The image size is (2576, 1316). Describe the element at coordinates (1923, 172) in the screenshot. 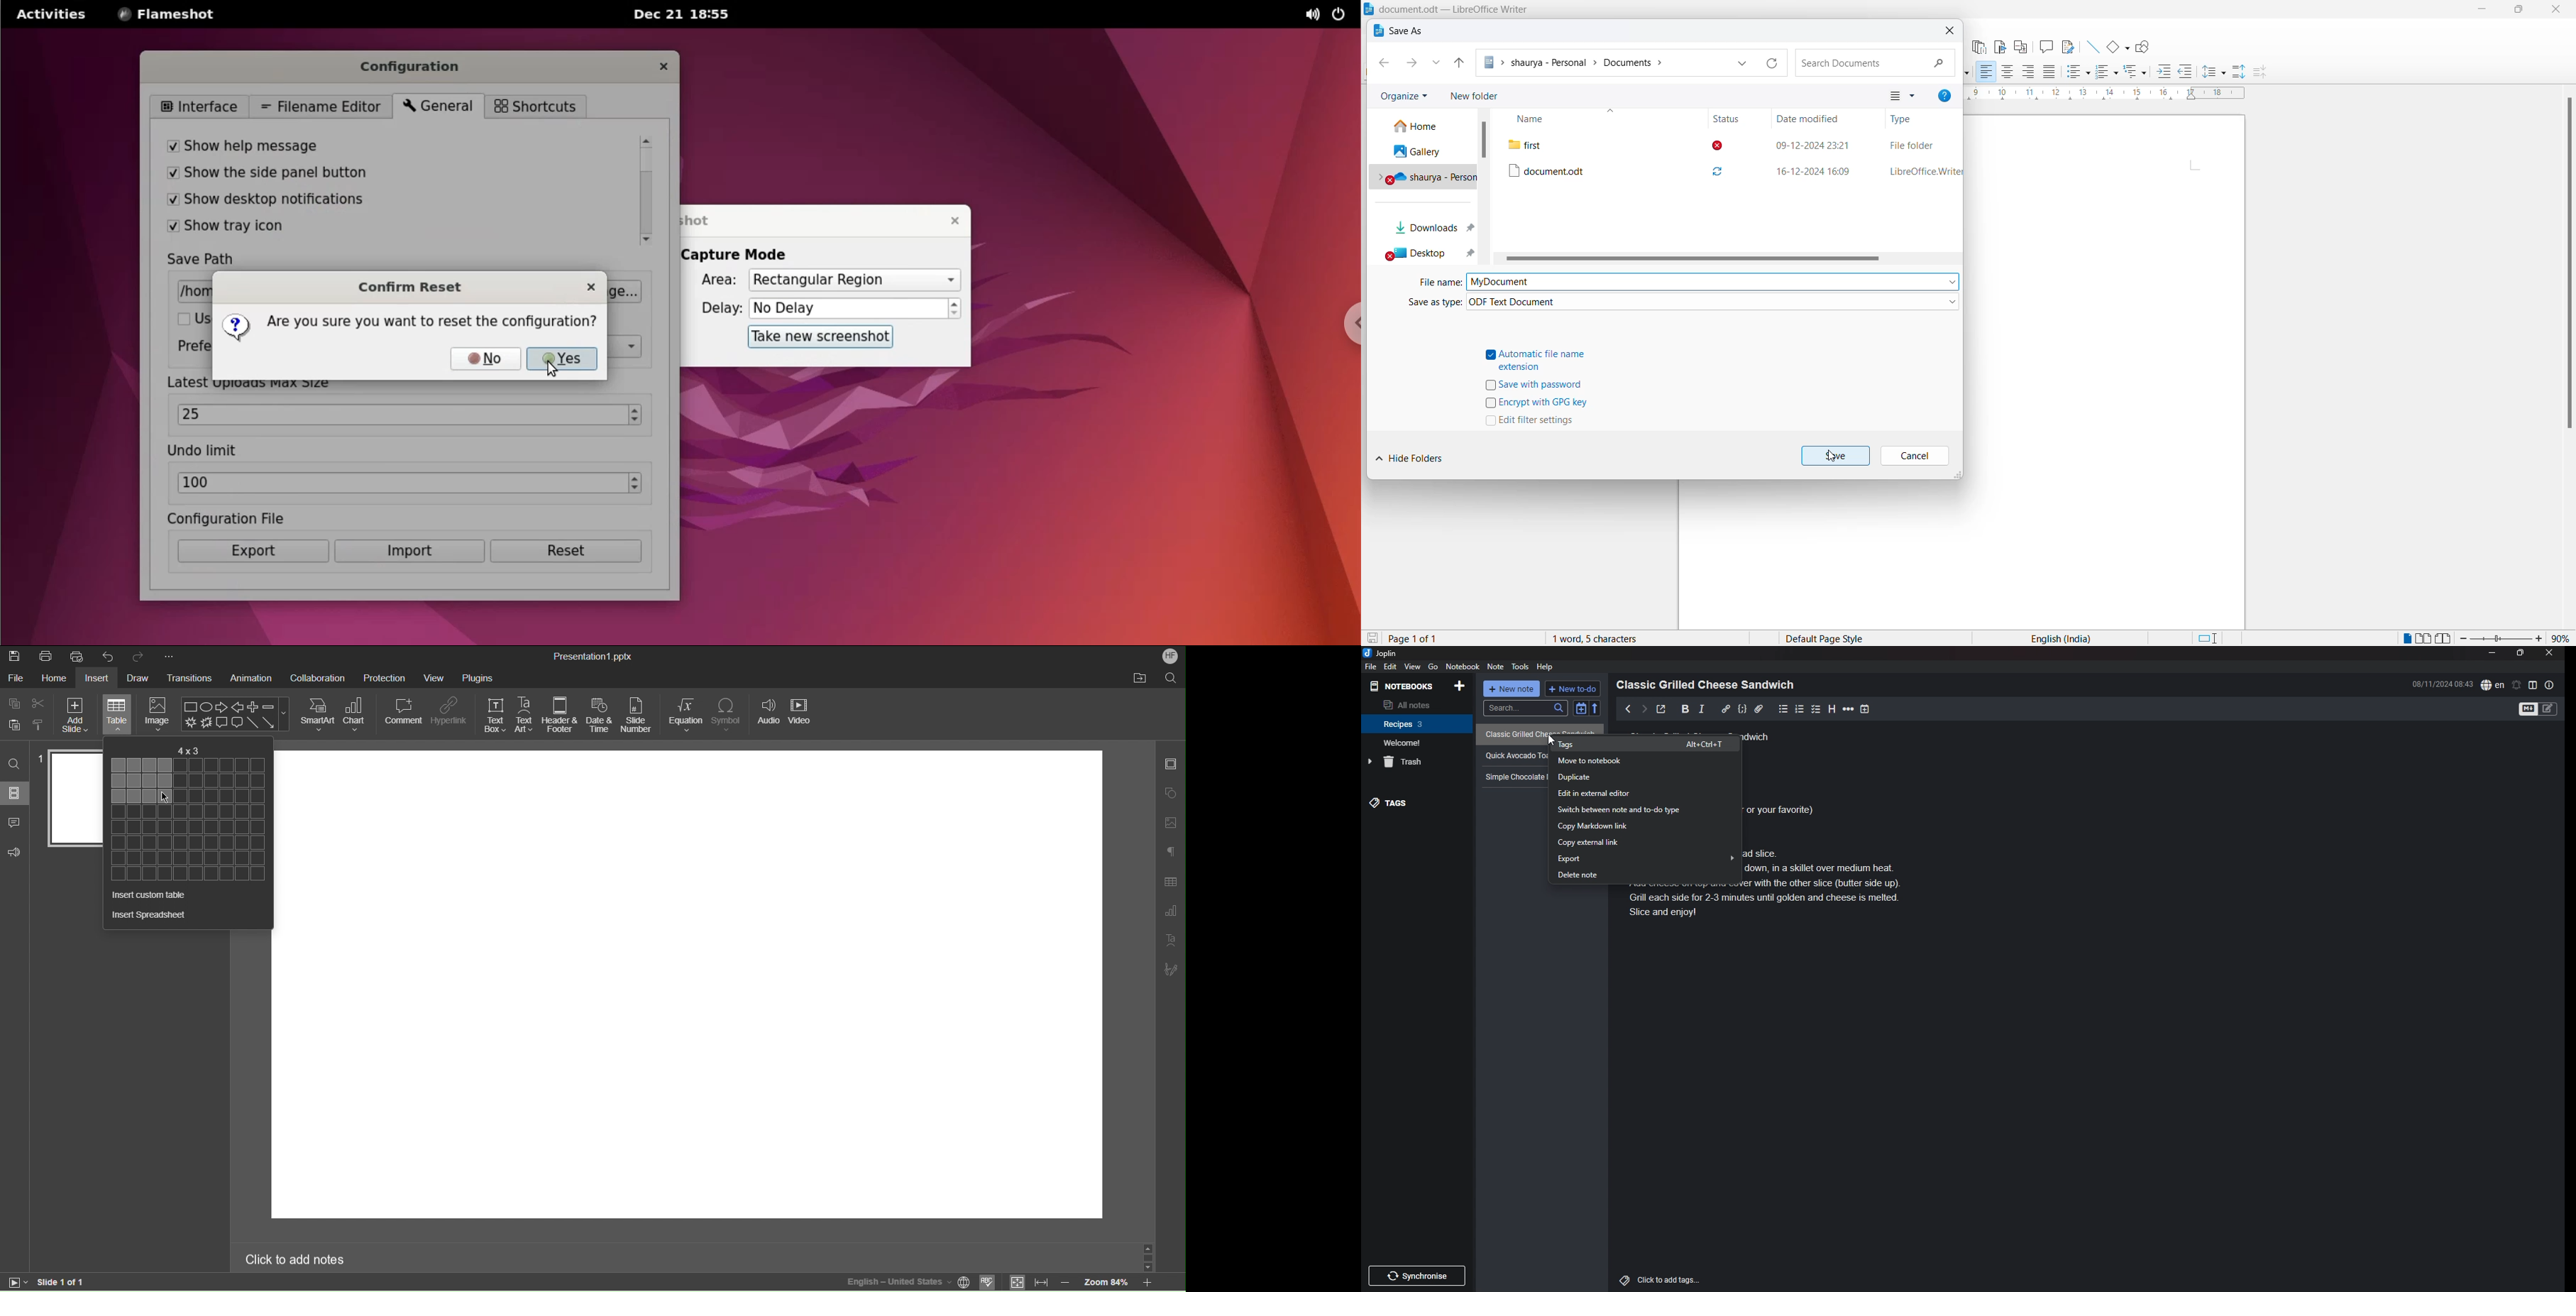

I see `libreoffice writer` at that location.